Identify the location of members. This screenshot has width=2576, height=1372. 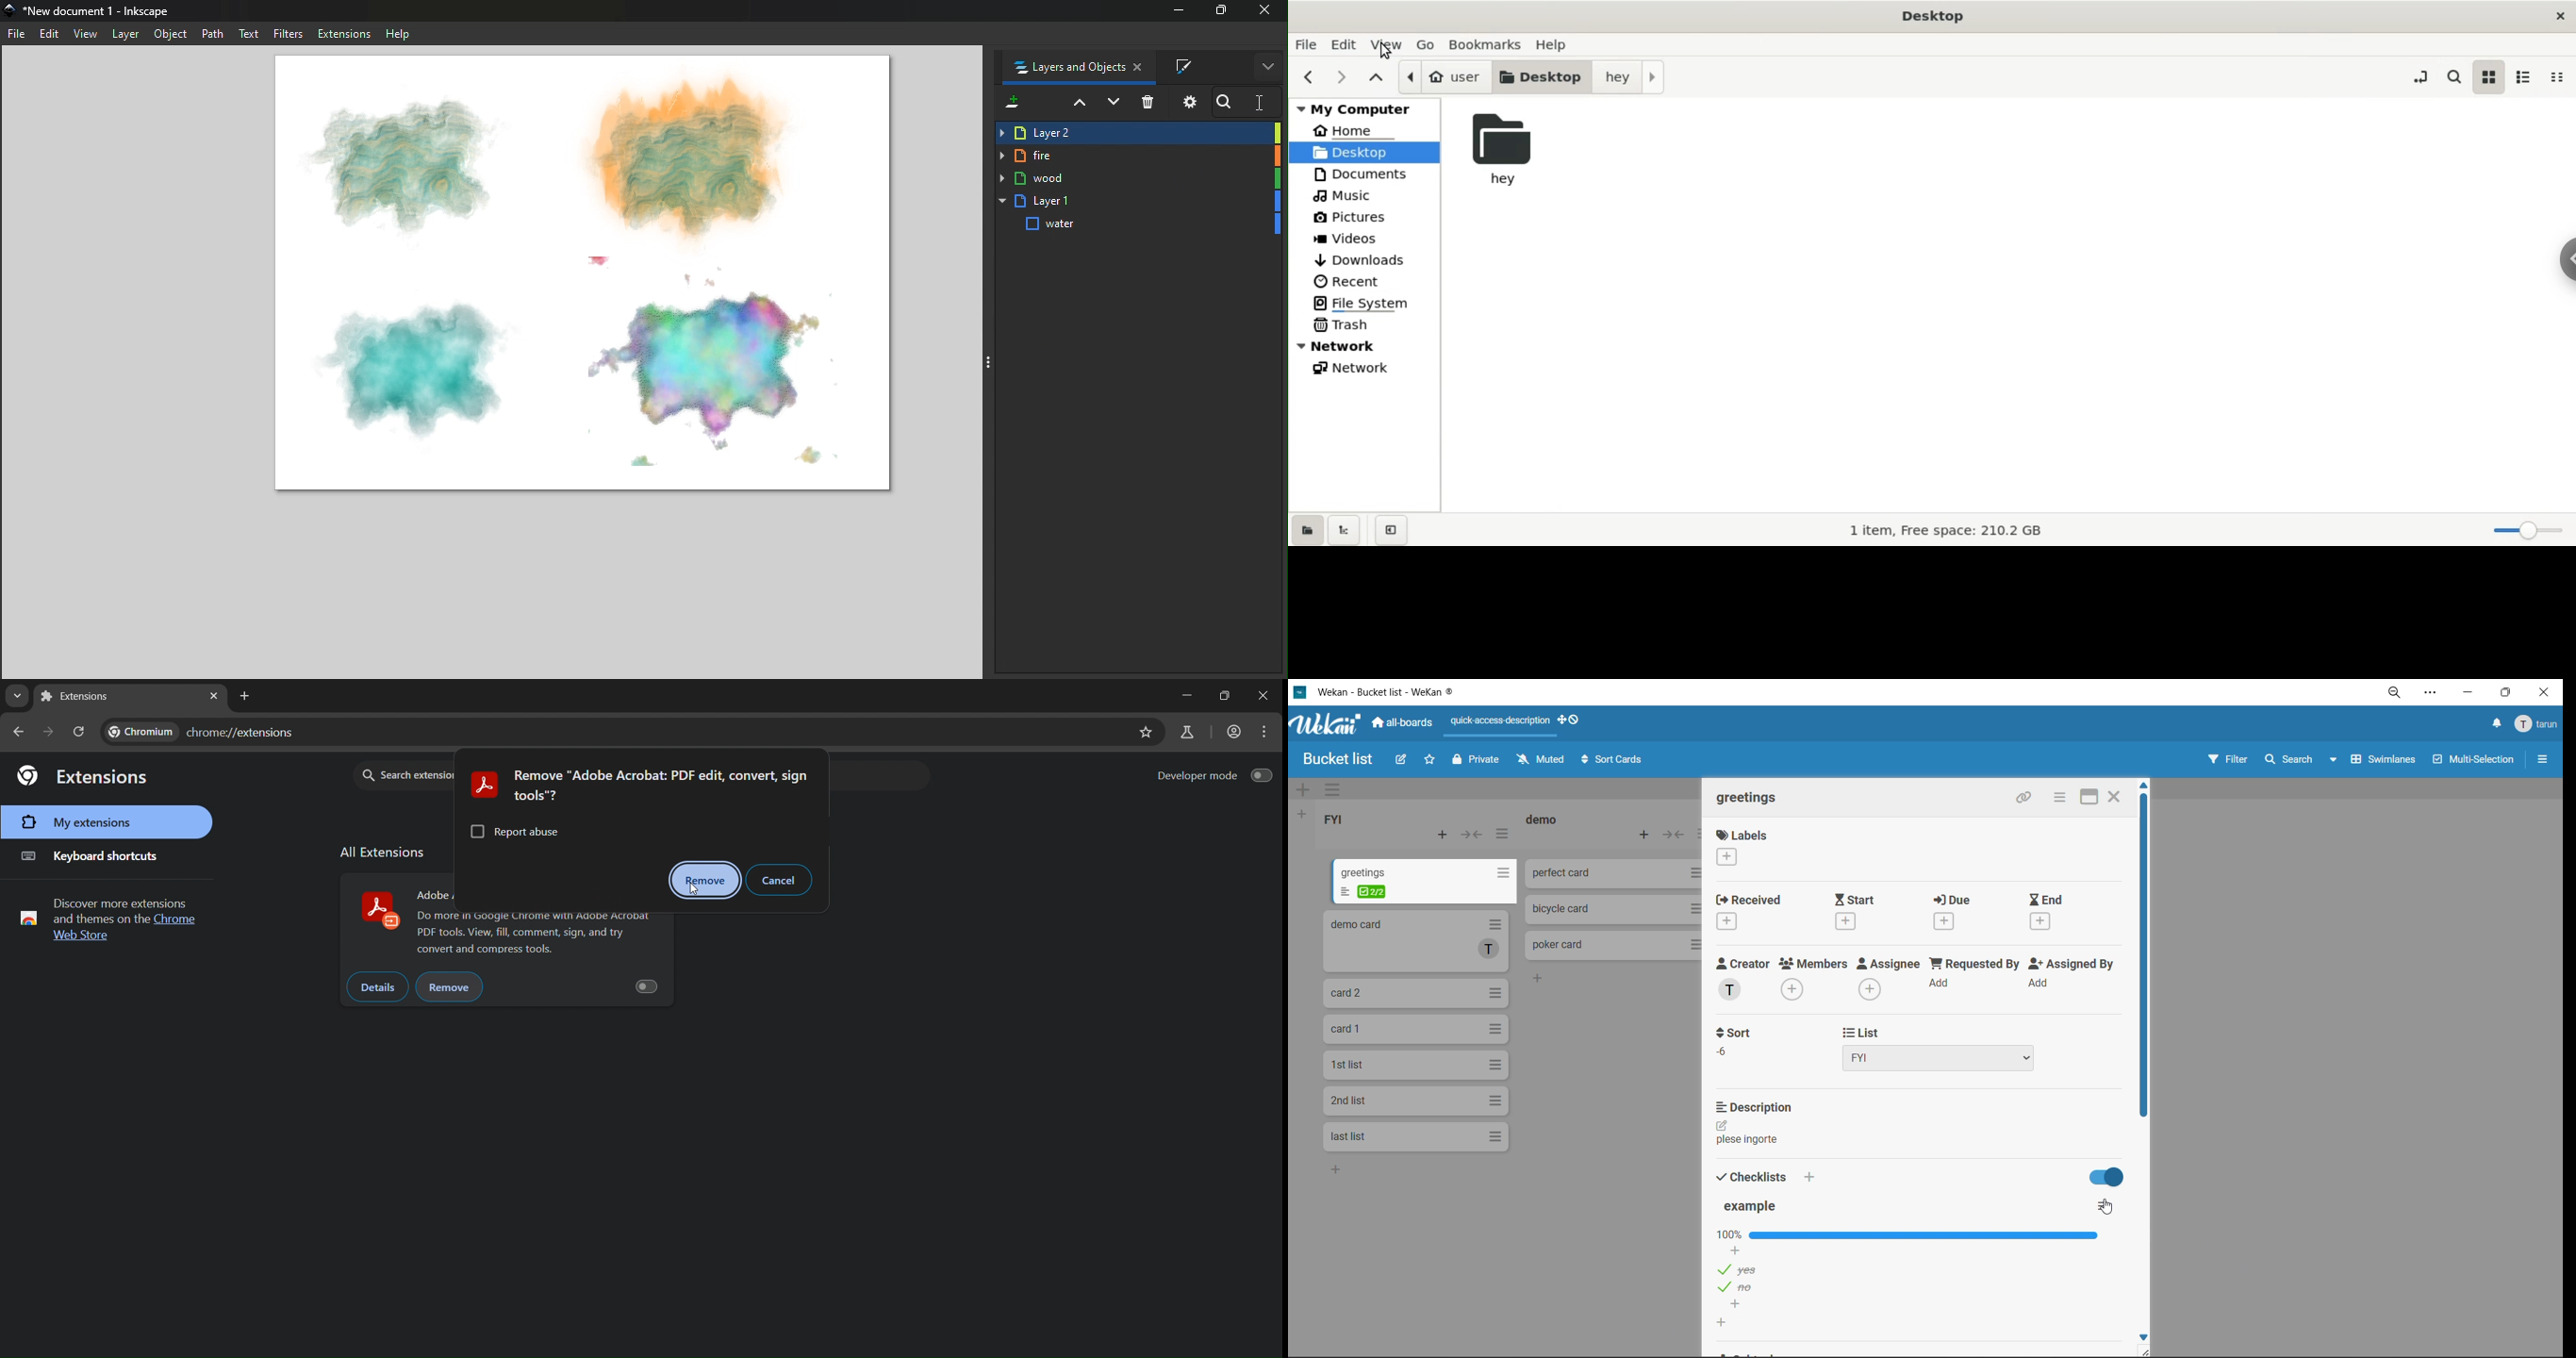
(1814, 979).